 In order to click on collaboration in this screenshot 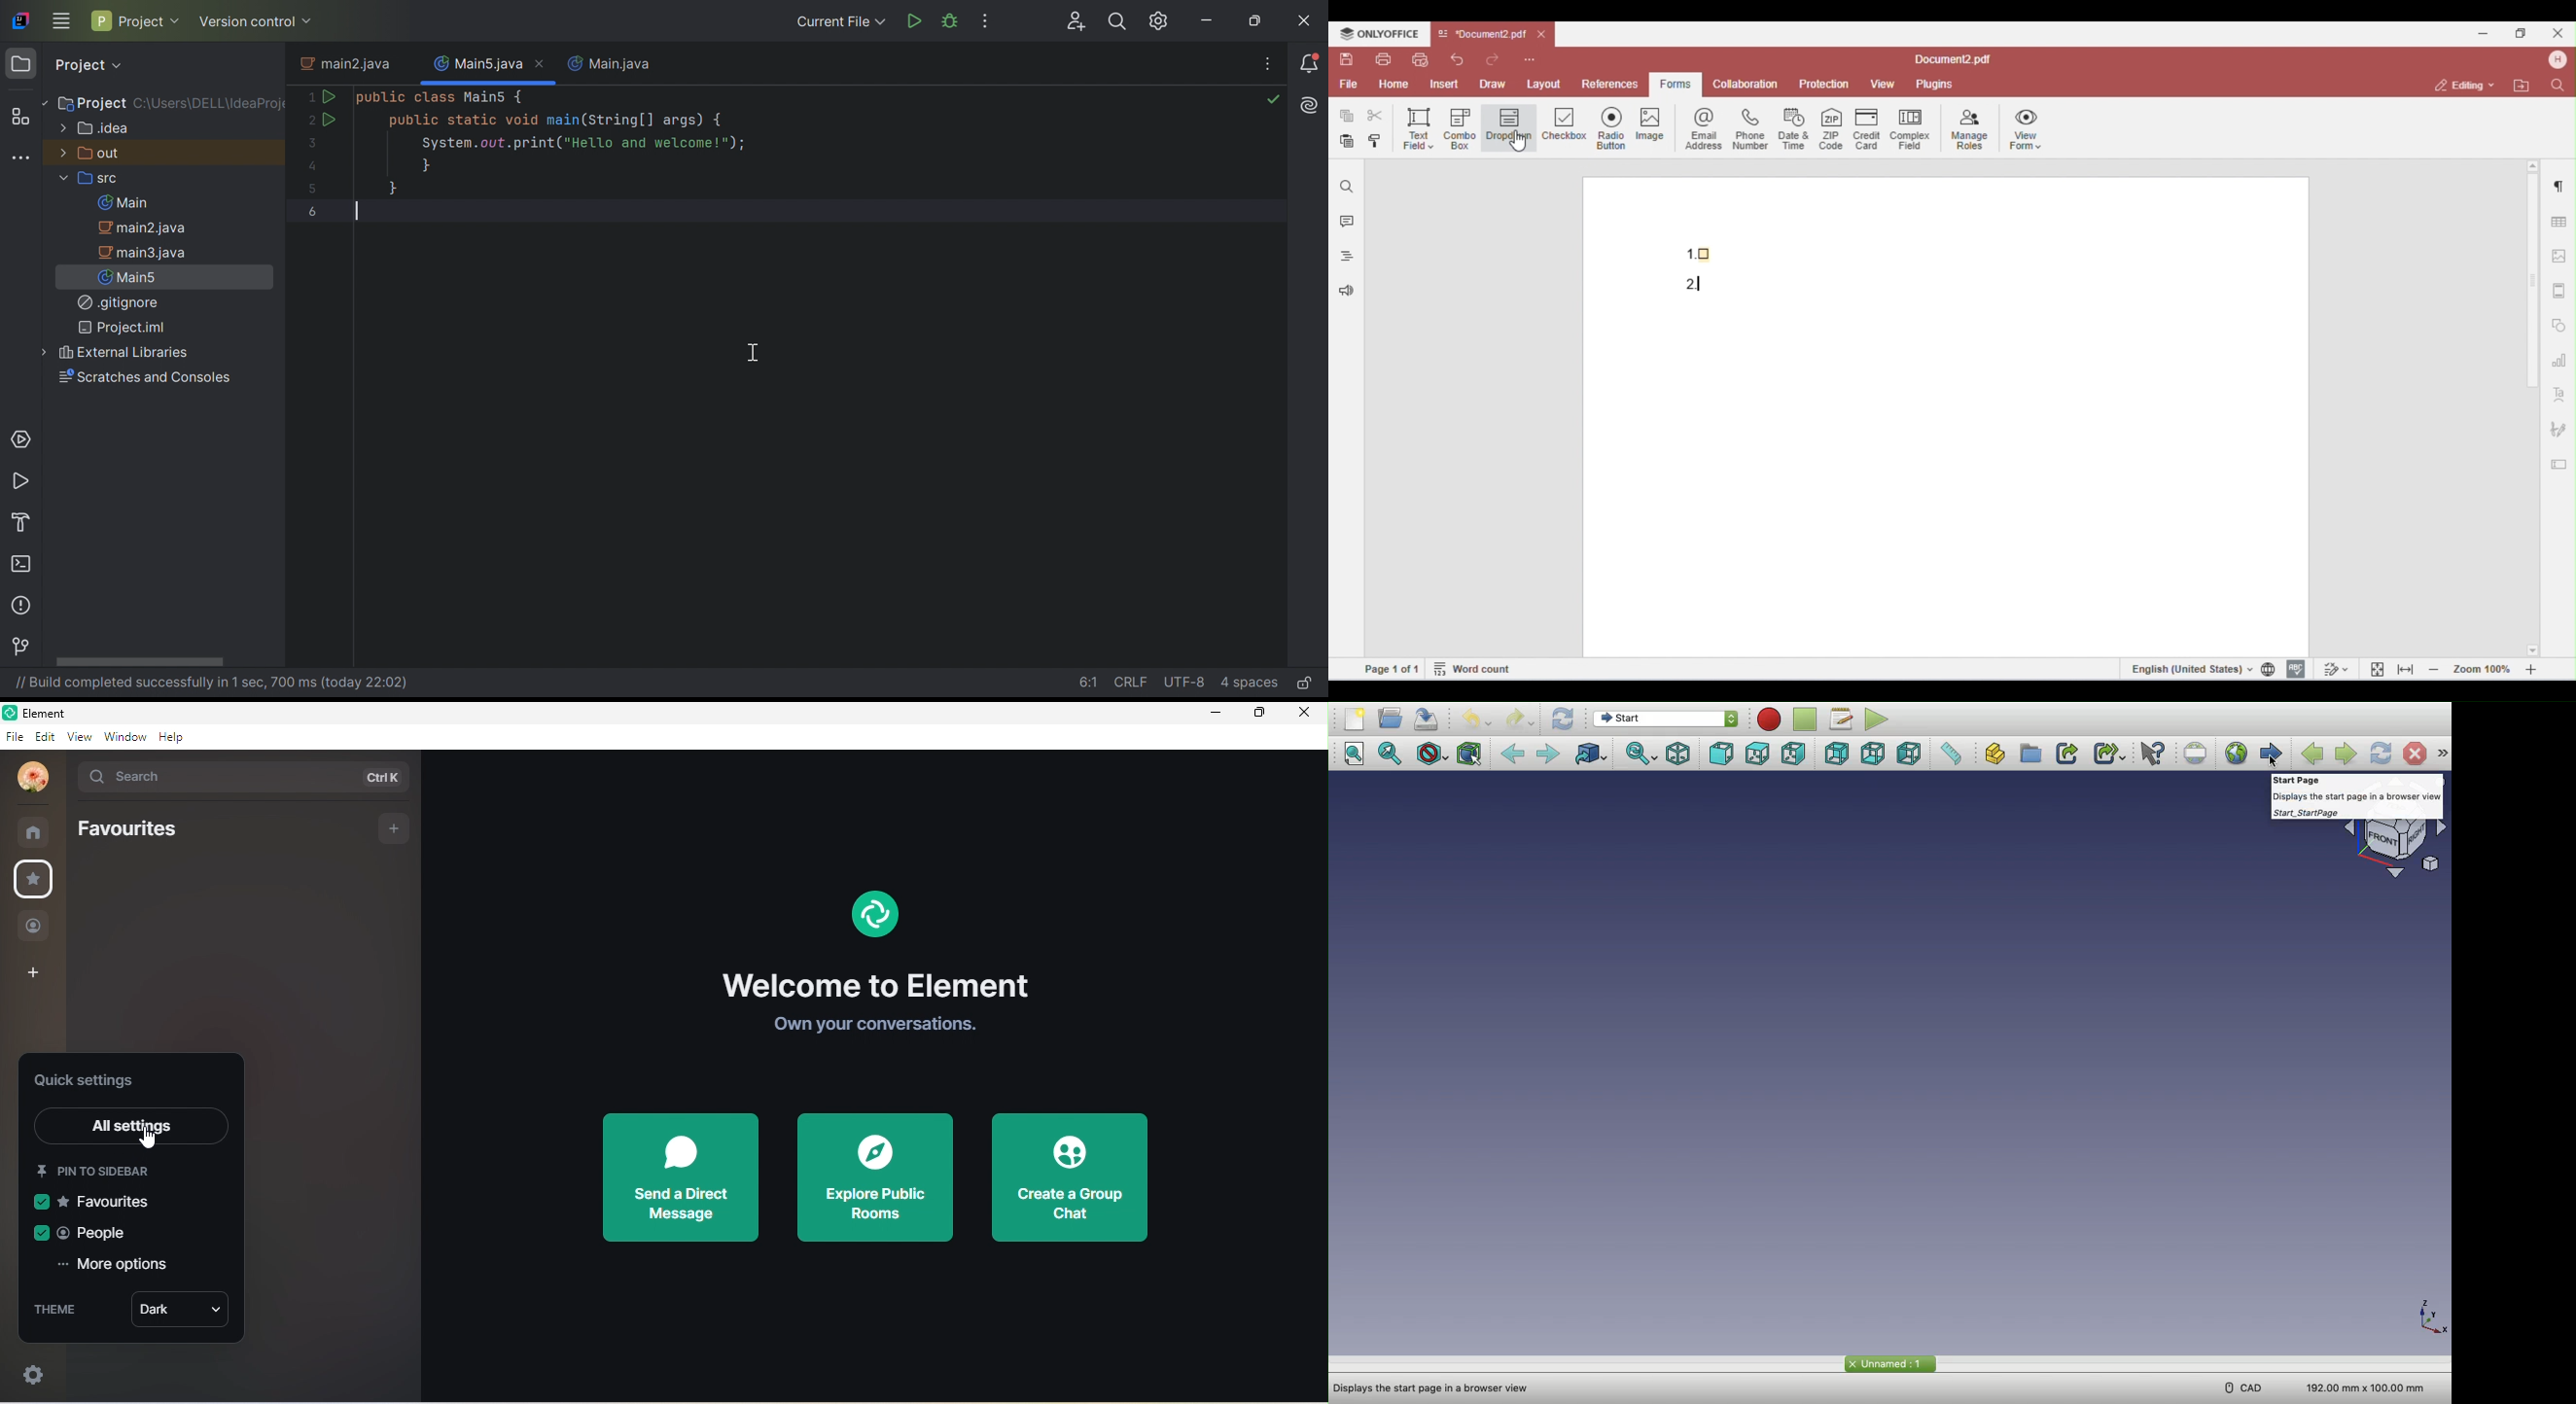, I will do `click(1746, 83)`.